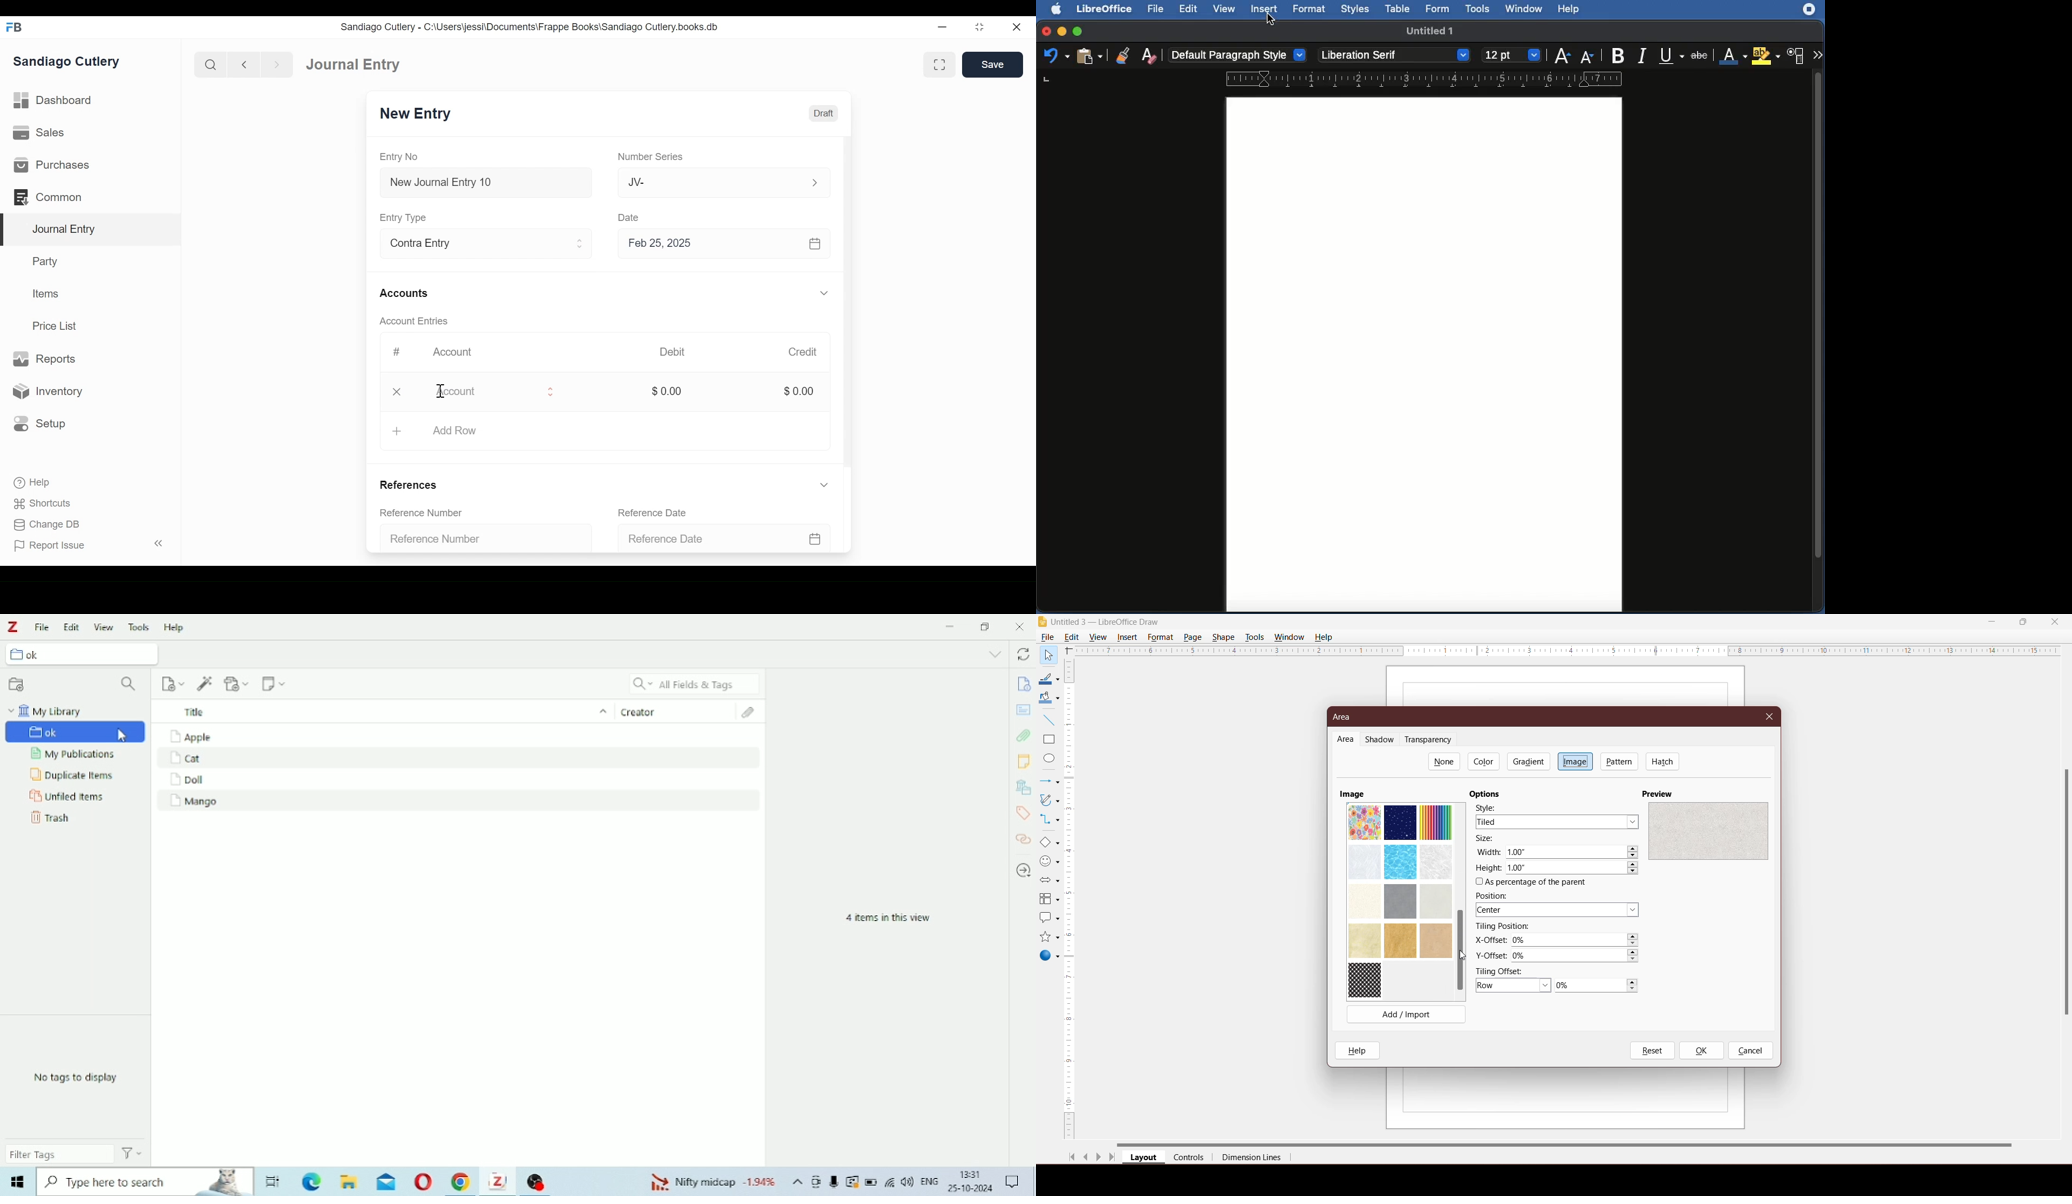  Describe the element at coordinates (39, 504) in the screenshot. I see `Shortcuts` at that location.